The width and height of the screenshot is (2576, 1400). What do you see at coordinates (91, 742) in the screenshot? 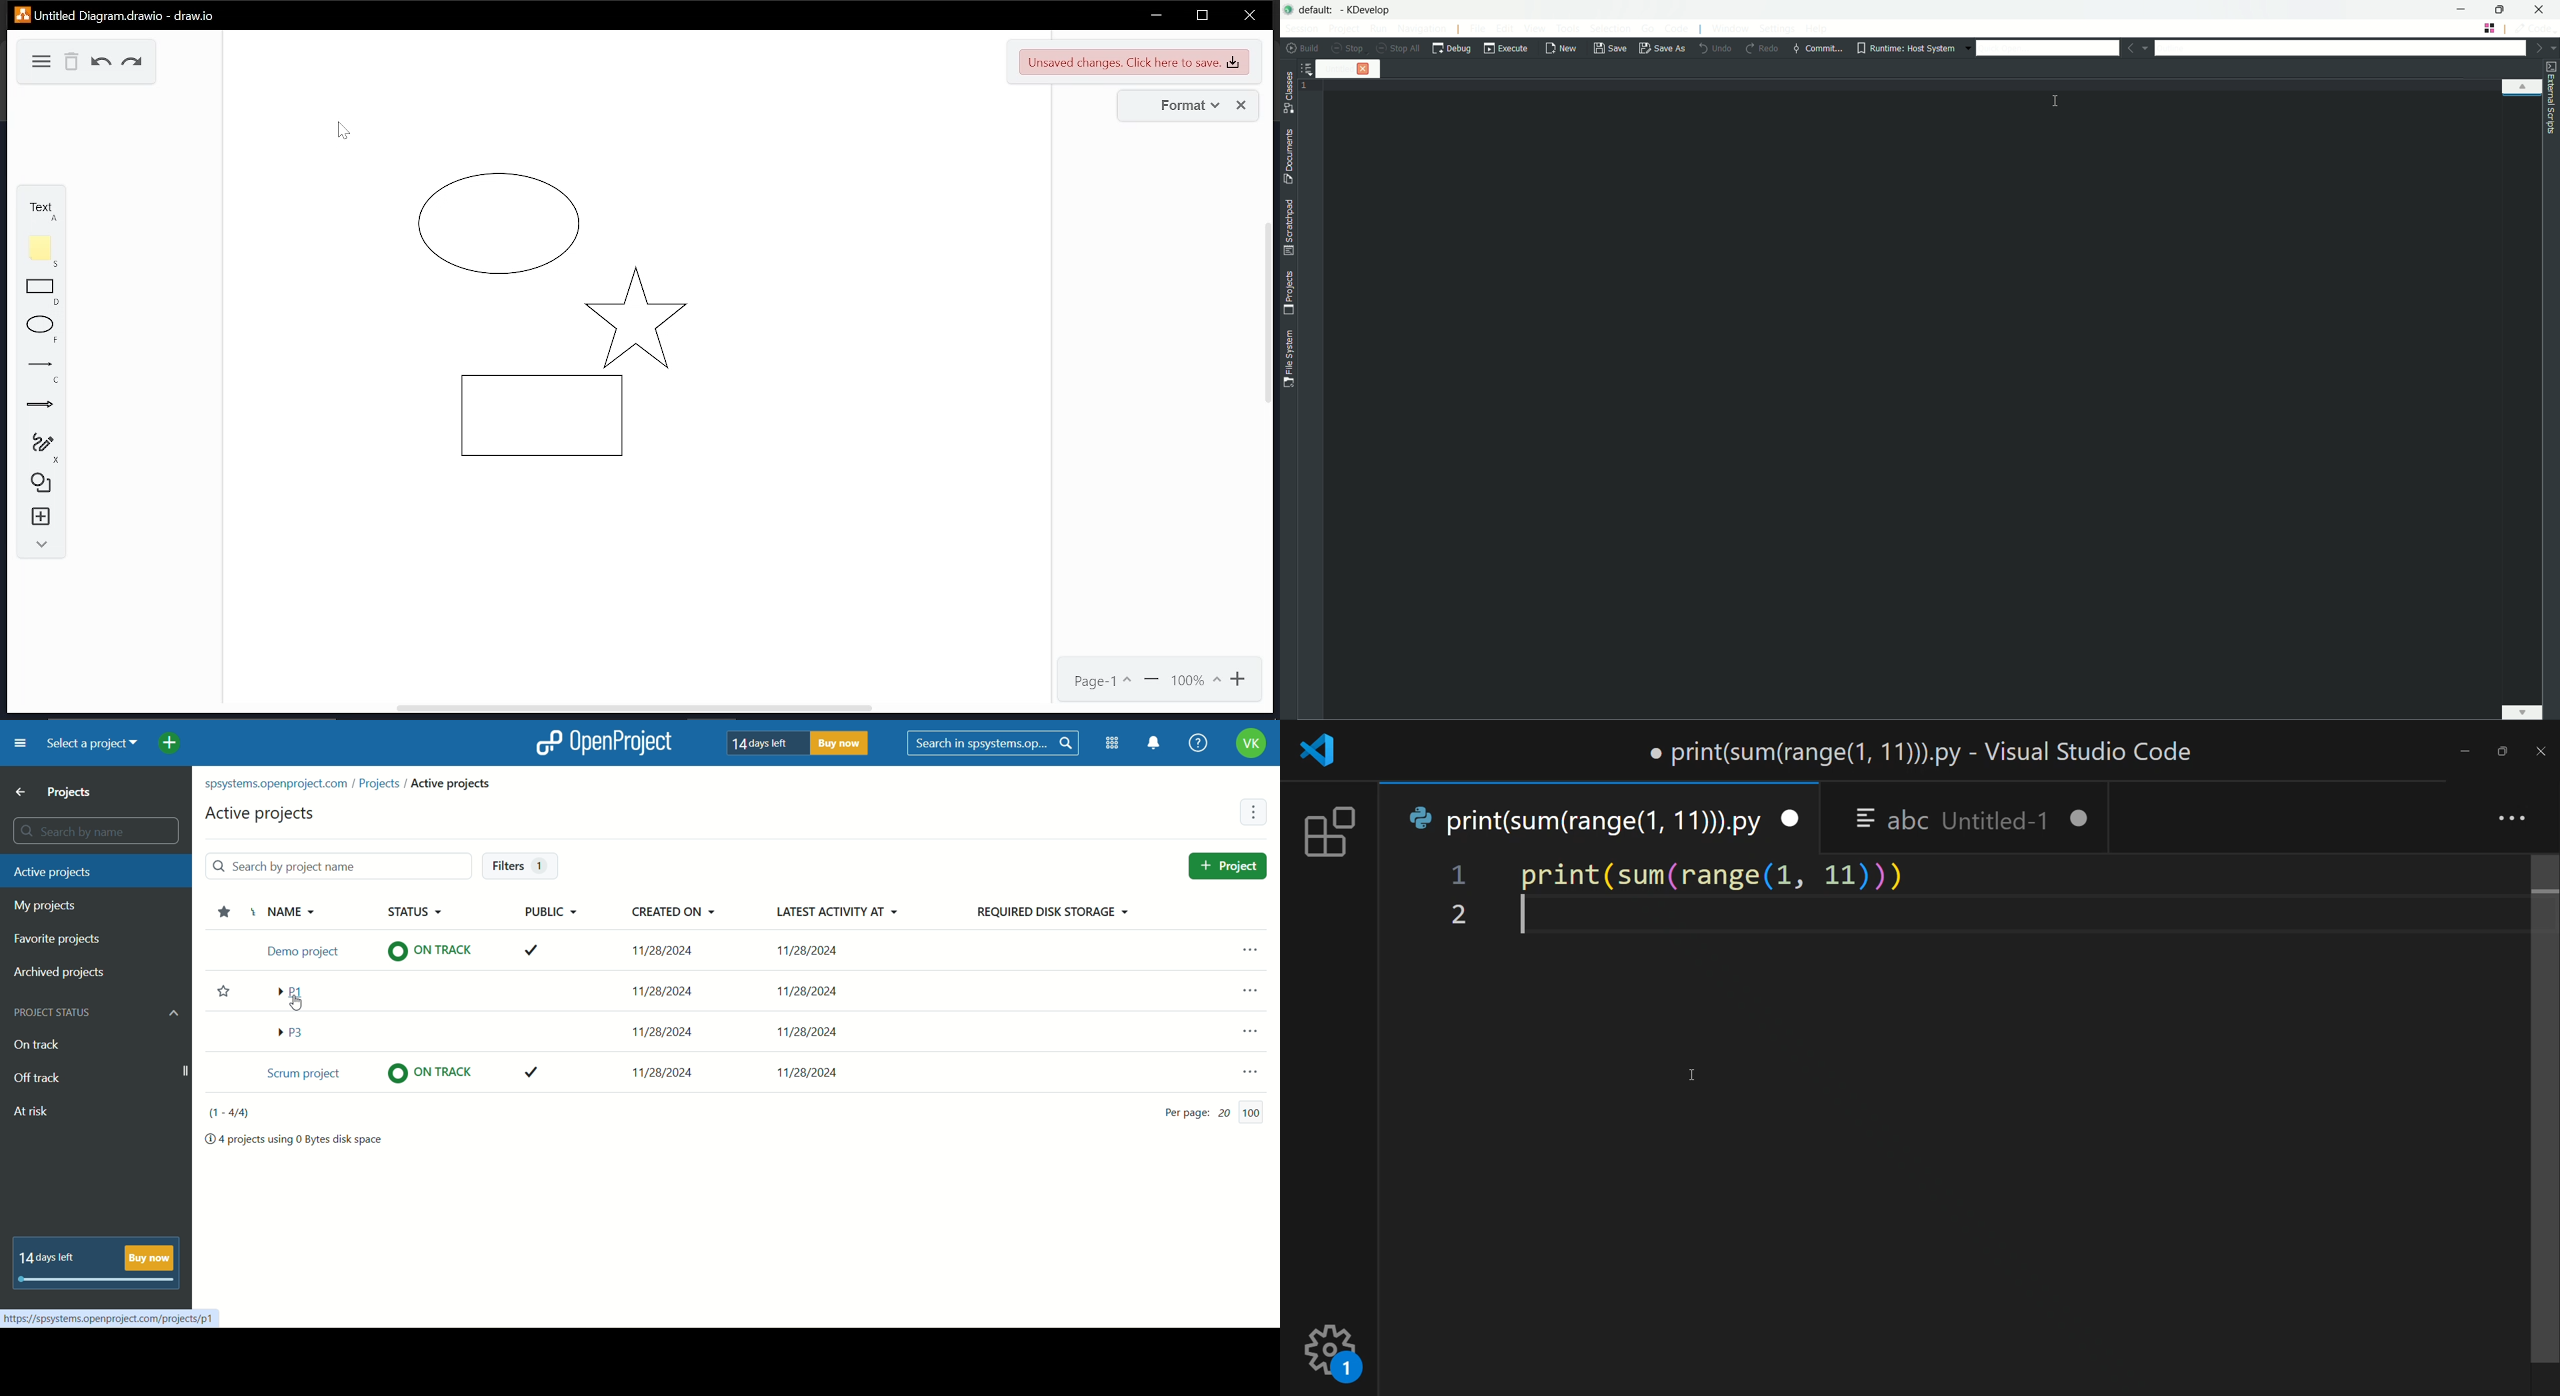
I see `select a project` at bounding box center [91, 742].